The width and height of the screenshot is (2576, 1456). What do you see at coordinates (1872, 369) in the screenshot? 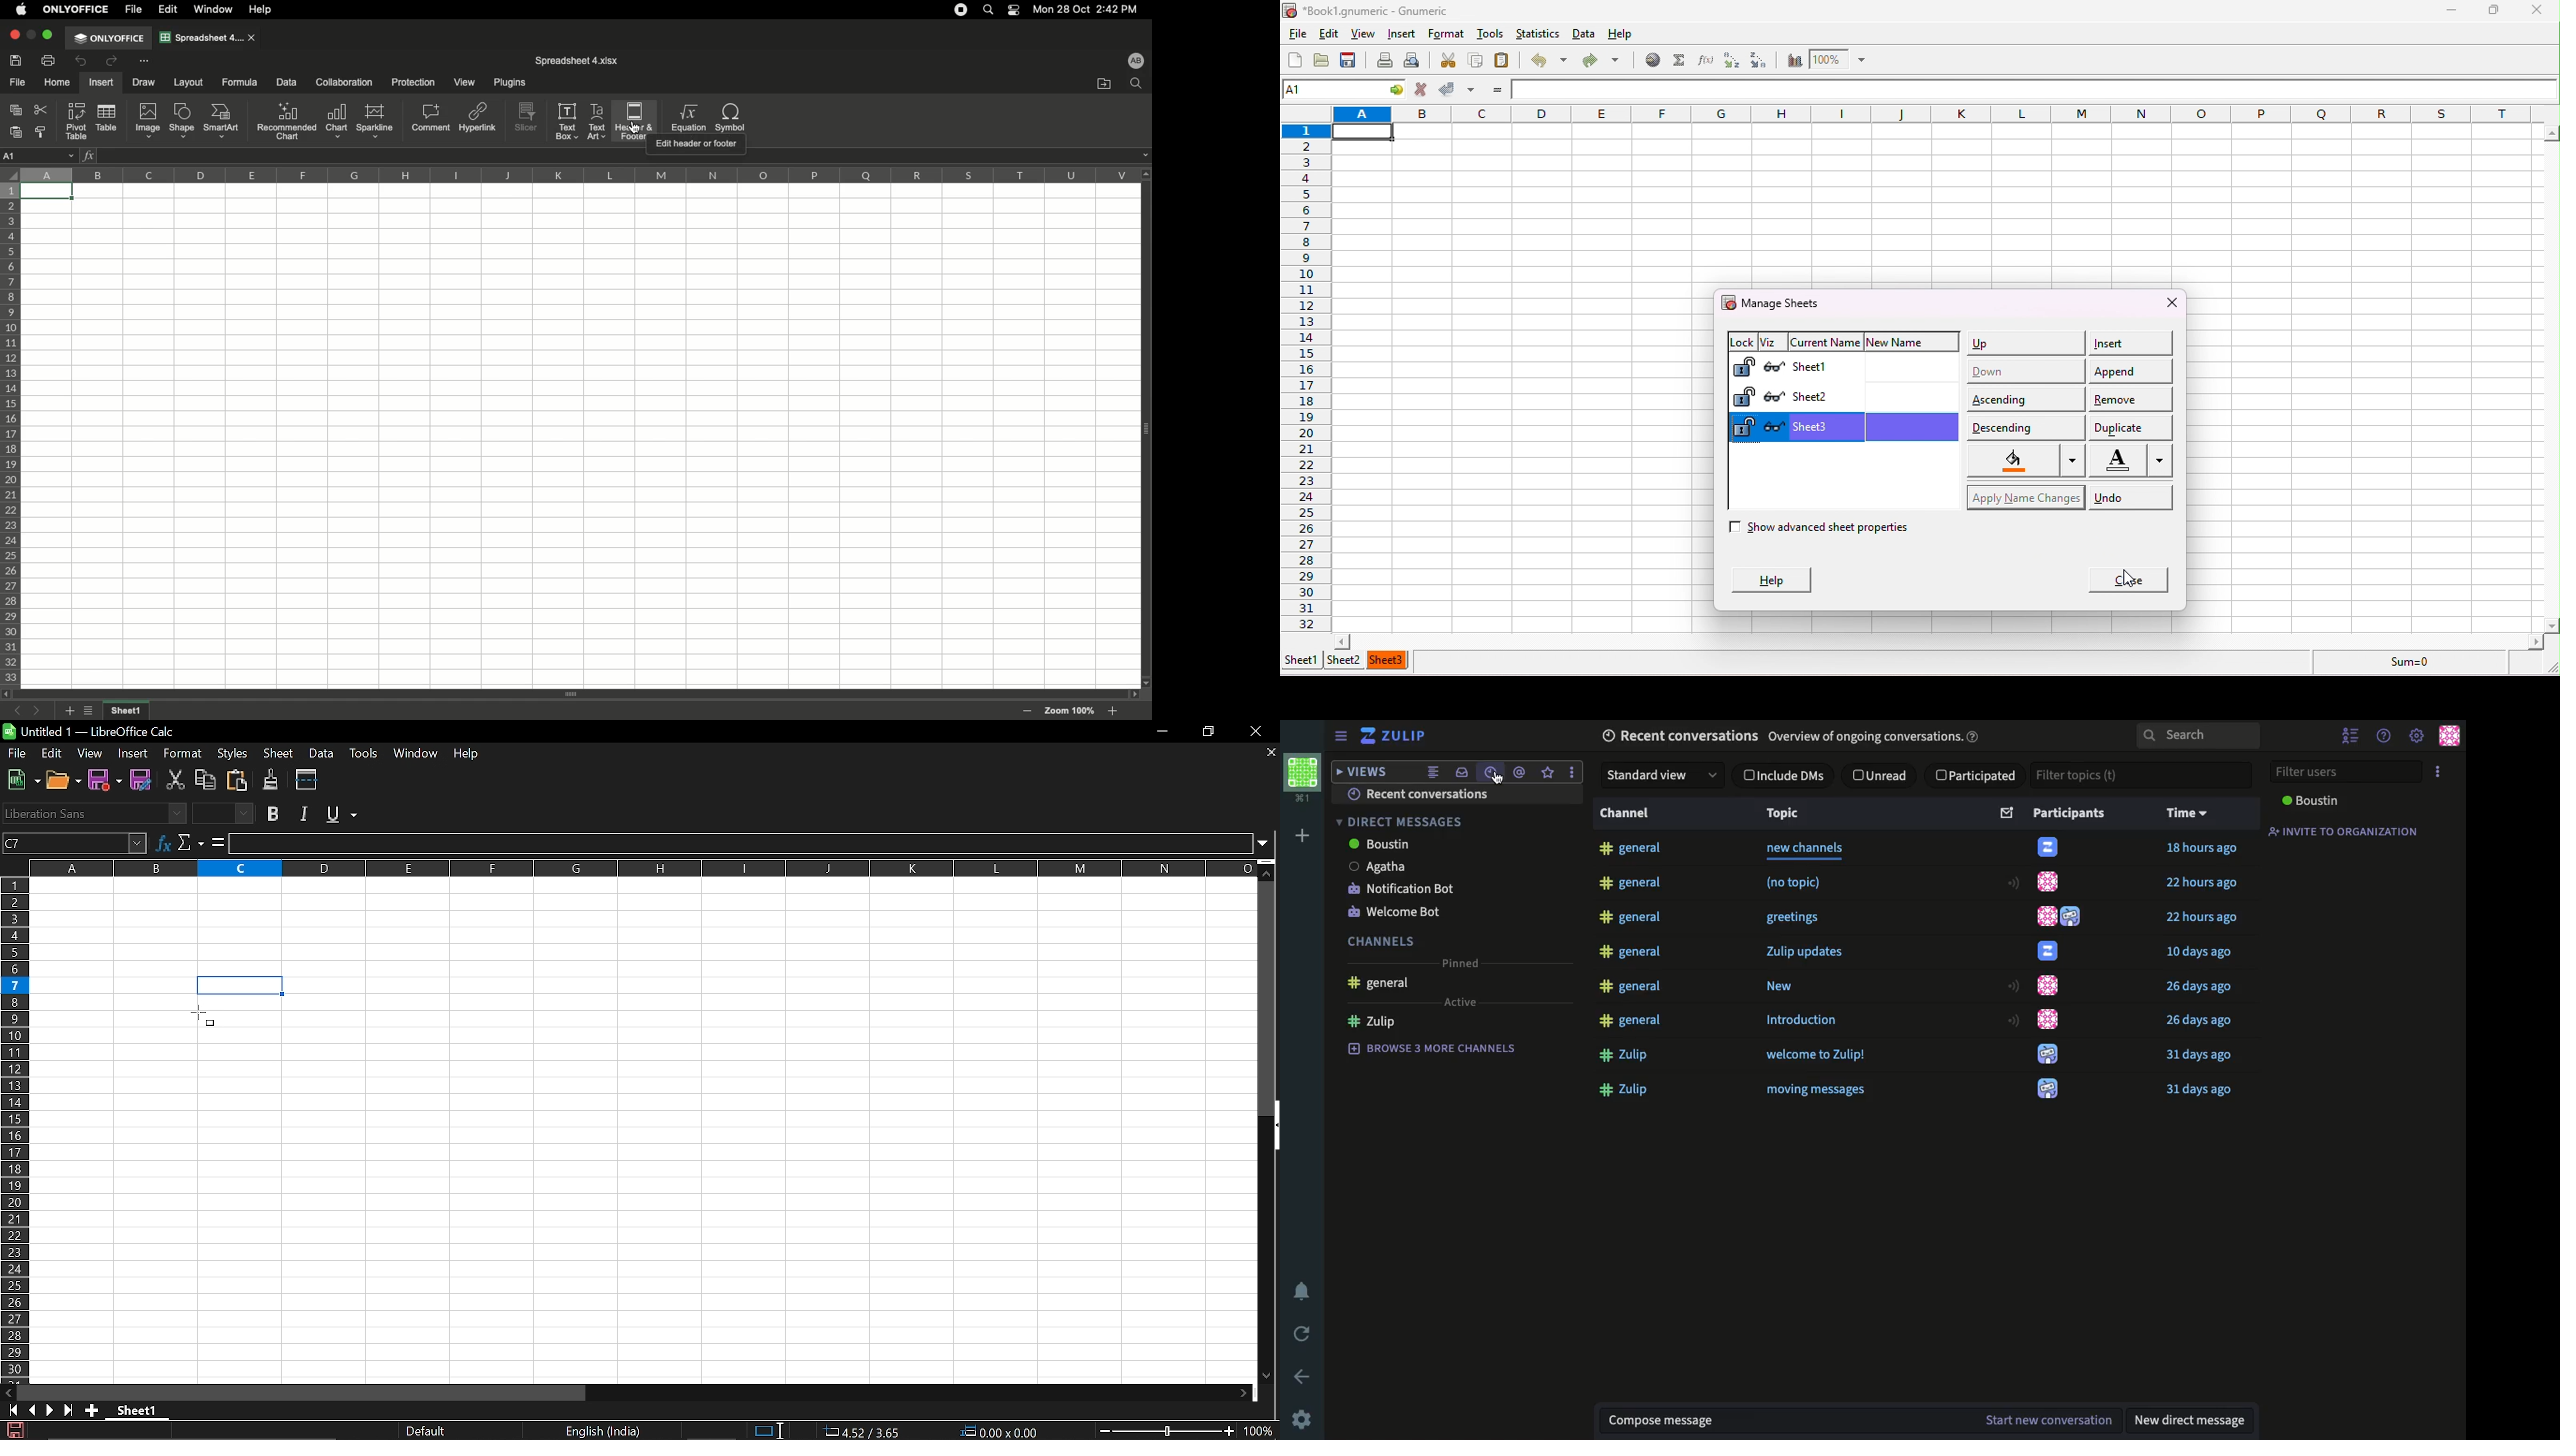
I see `sheet 1` at bounding box center [1872, 369].